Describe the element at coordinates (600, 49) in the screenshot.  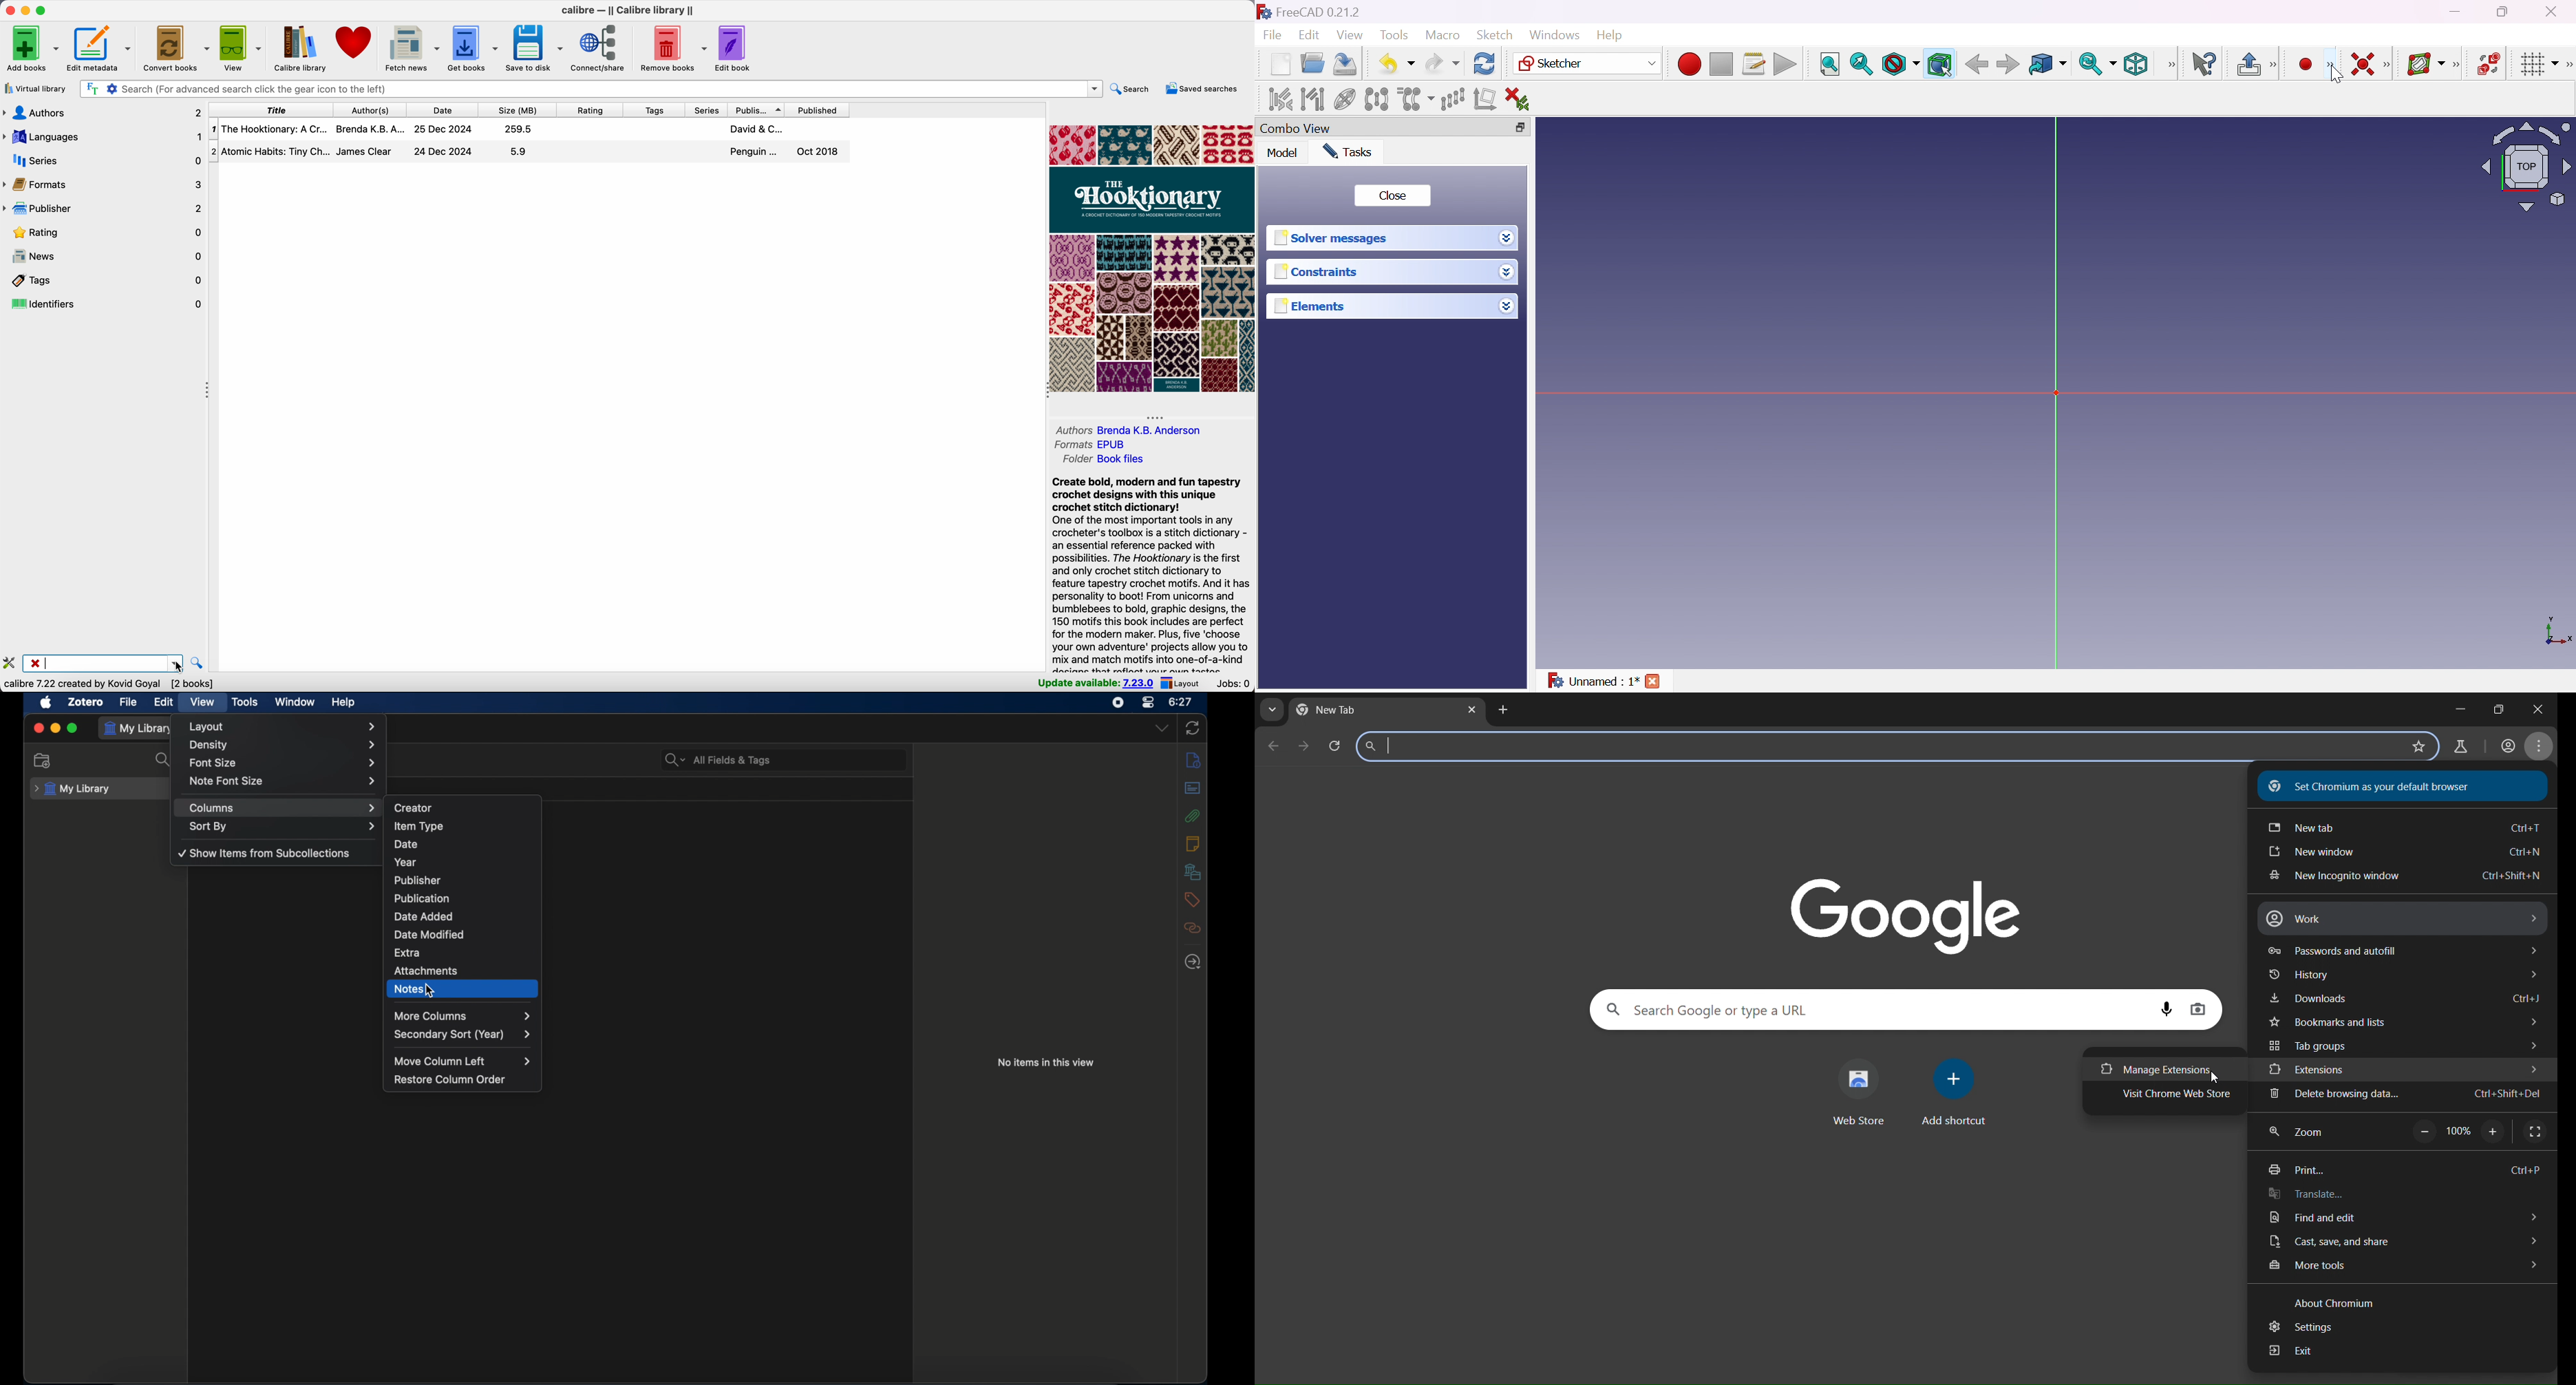
I see `connect/share` at that location.